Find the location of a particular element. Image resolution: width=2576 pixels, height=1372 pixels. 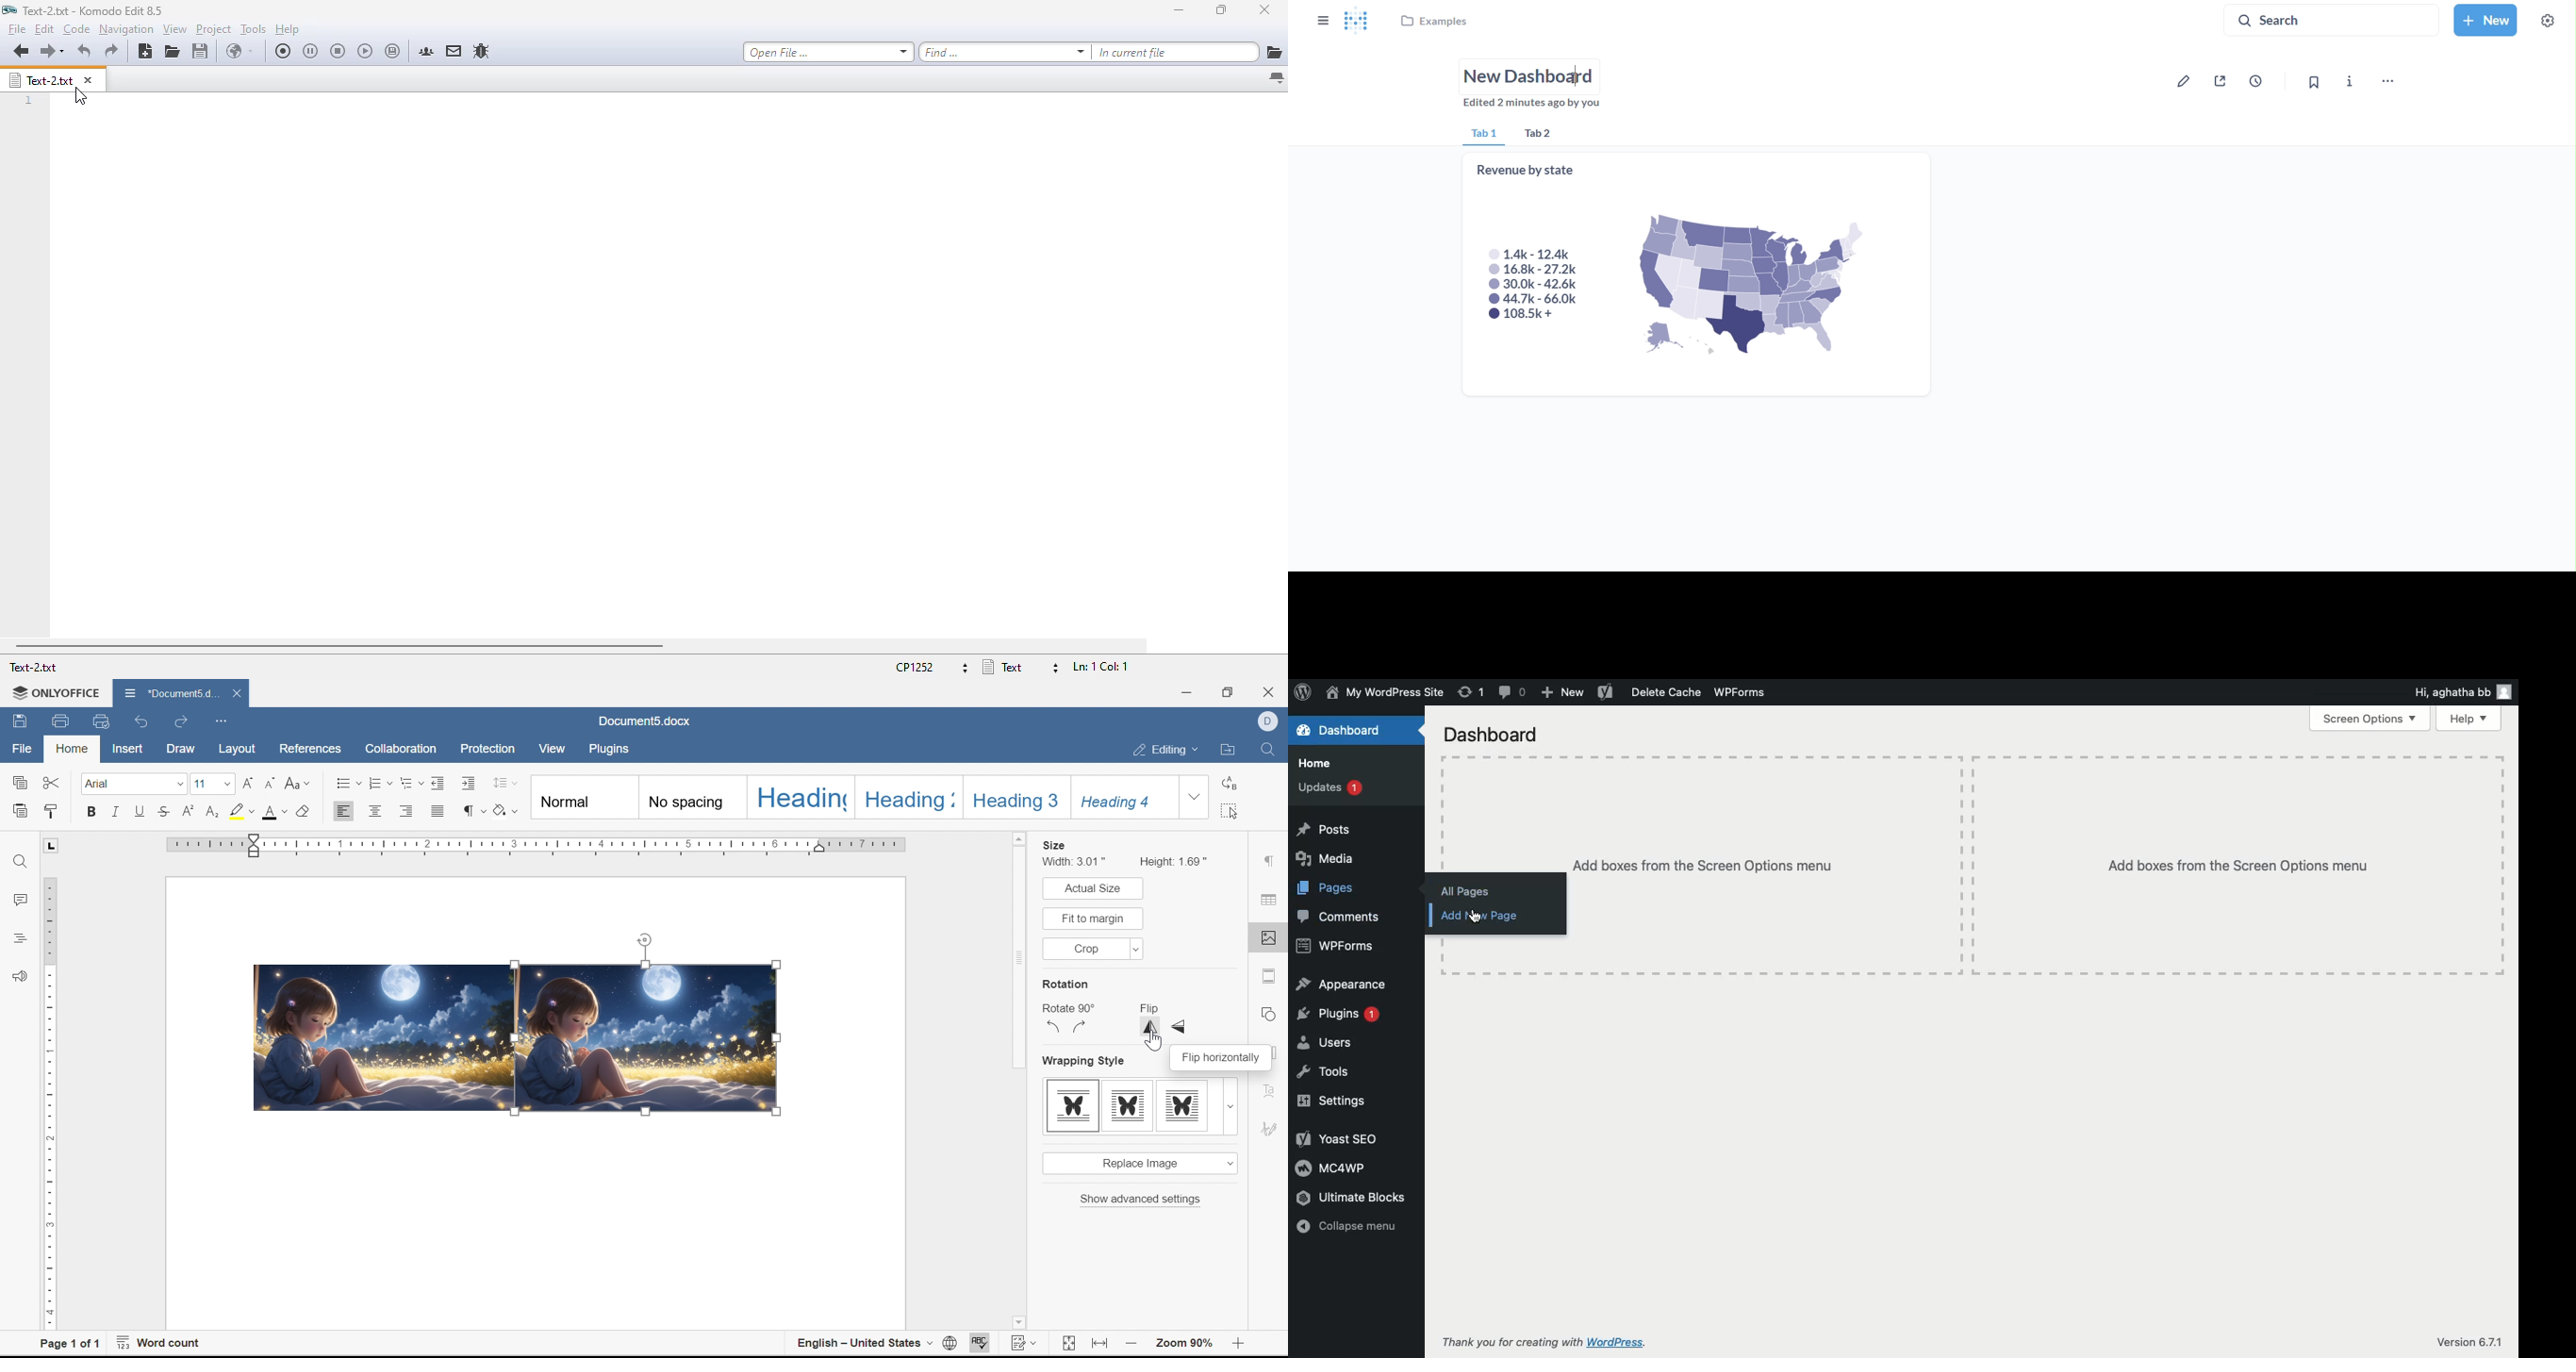

quick print is located at coordinates (104, 720).